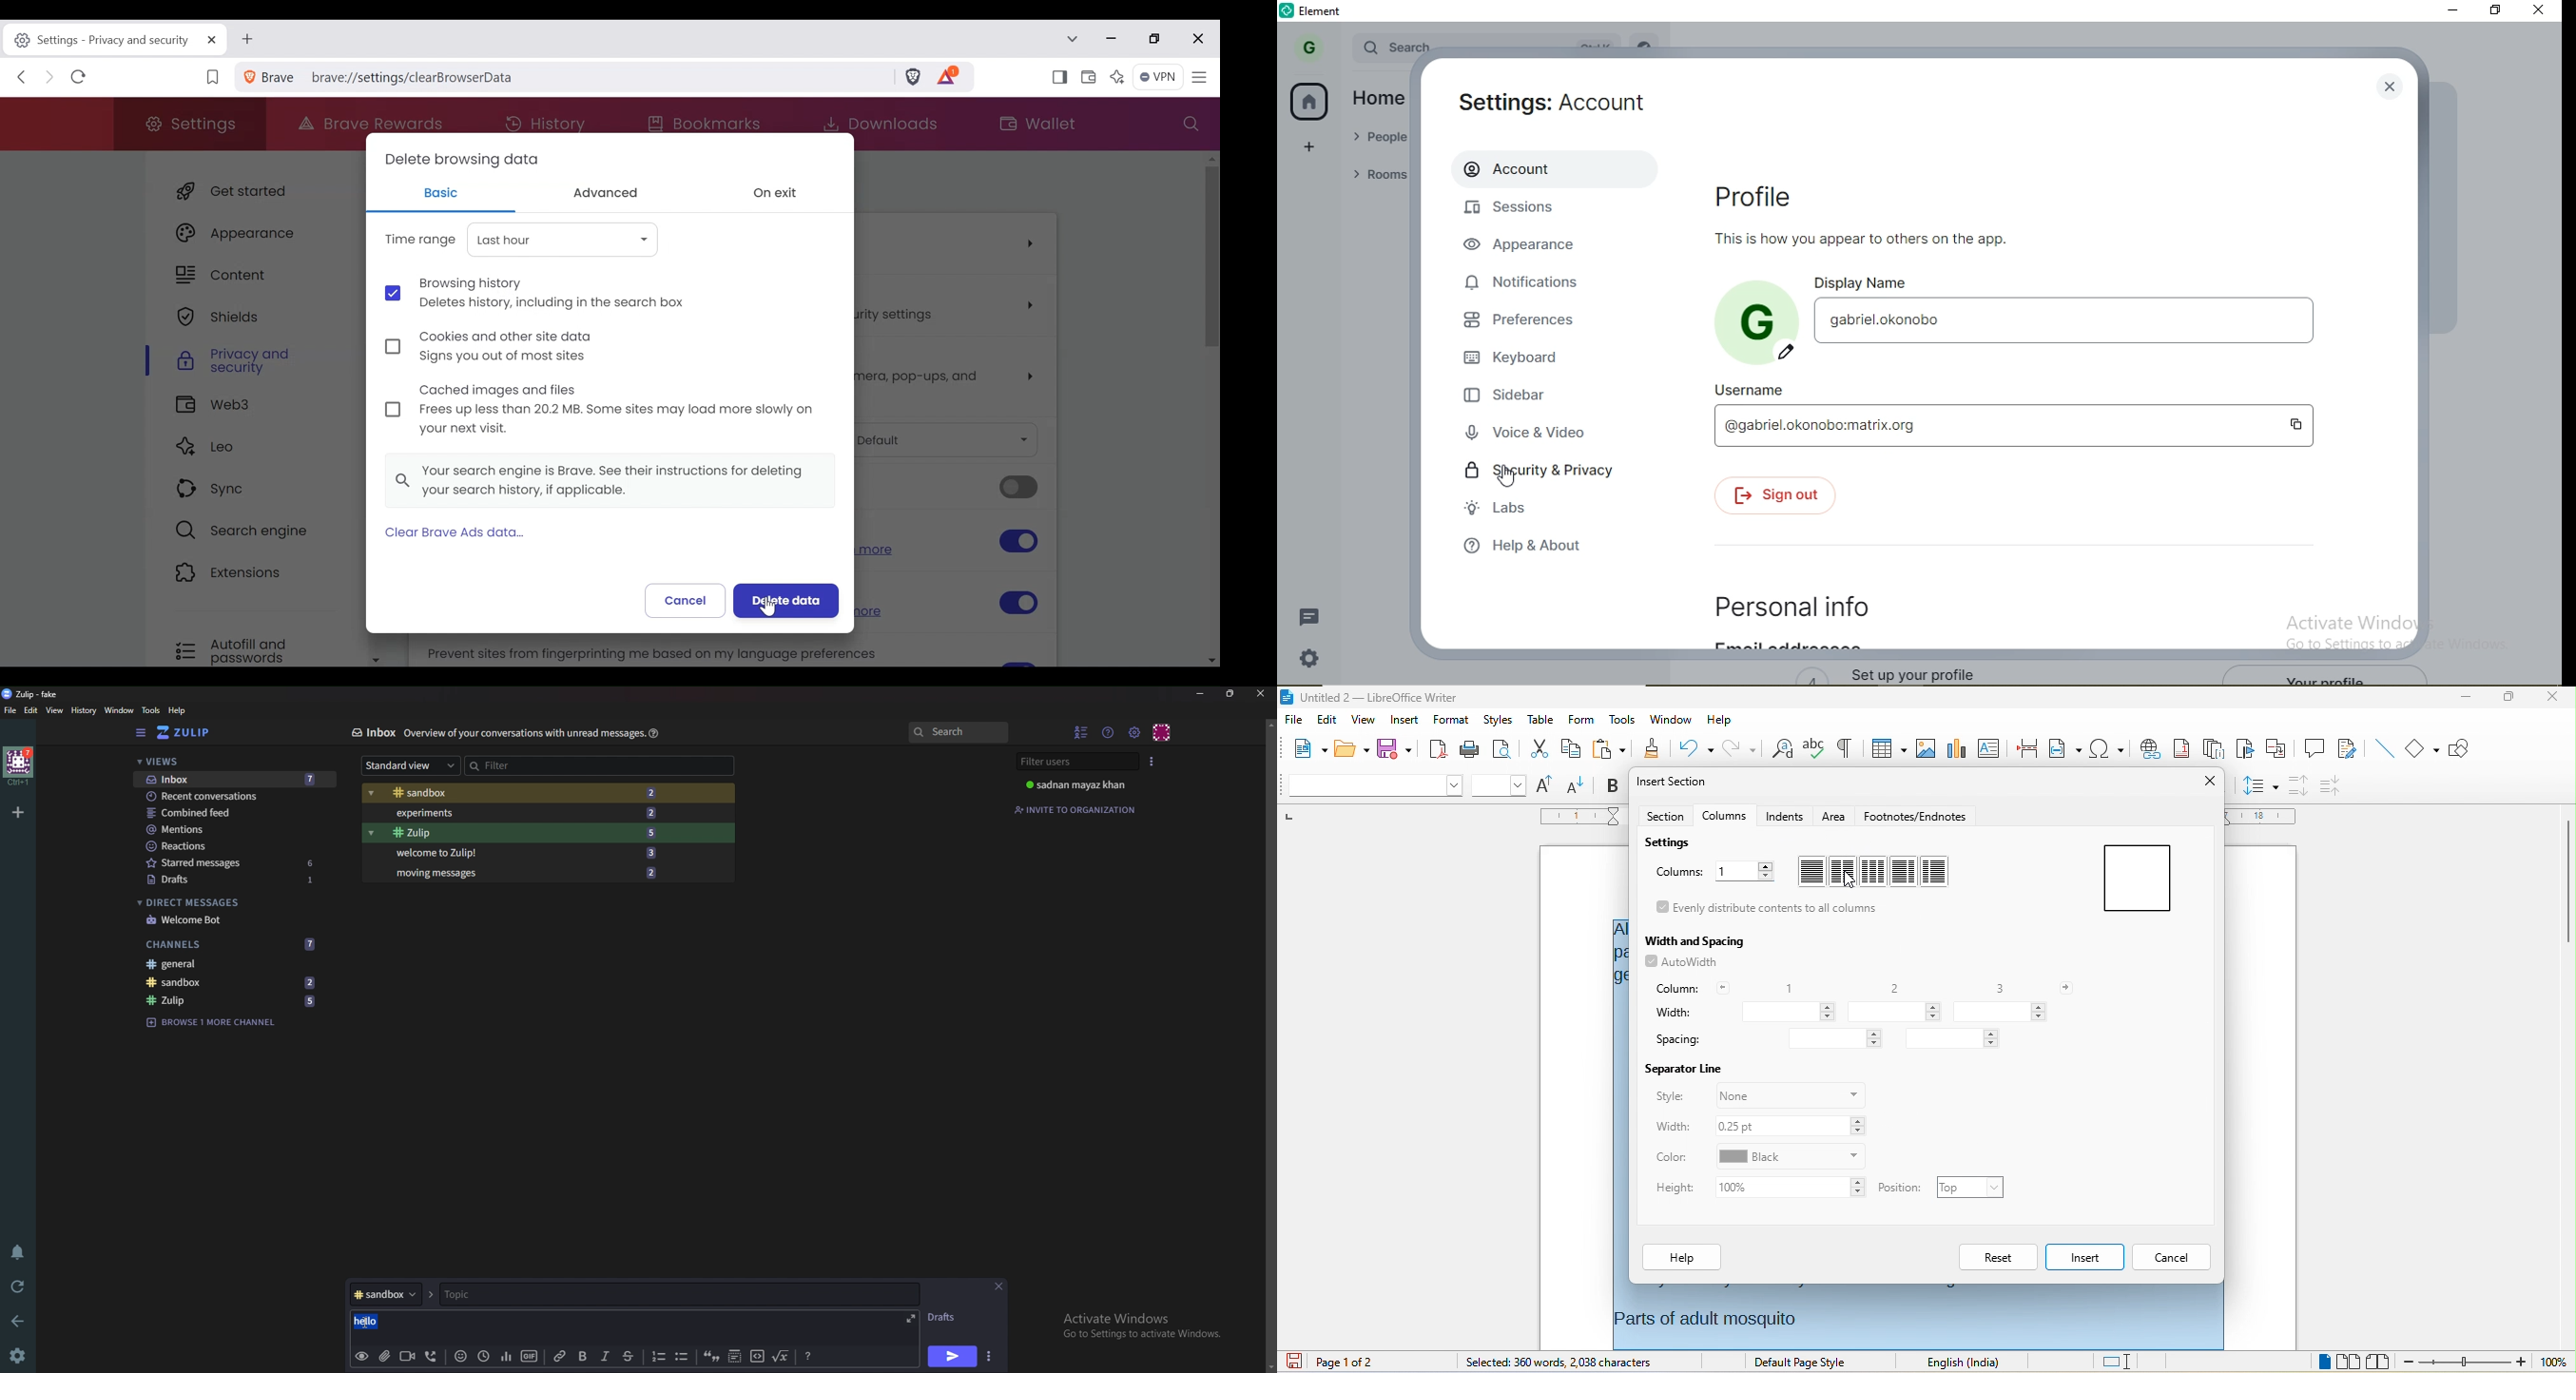 The image size is (2576, 1400). What do you see at coordinates (1289, 10) in the screenshot?
I see `element logo` at bounding box center [1289, 10].